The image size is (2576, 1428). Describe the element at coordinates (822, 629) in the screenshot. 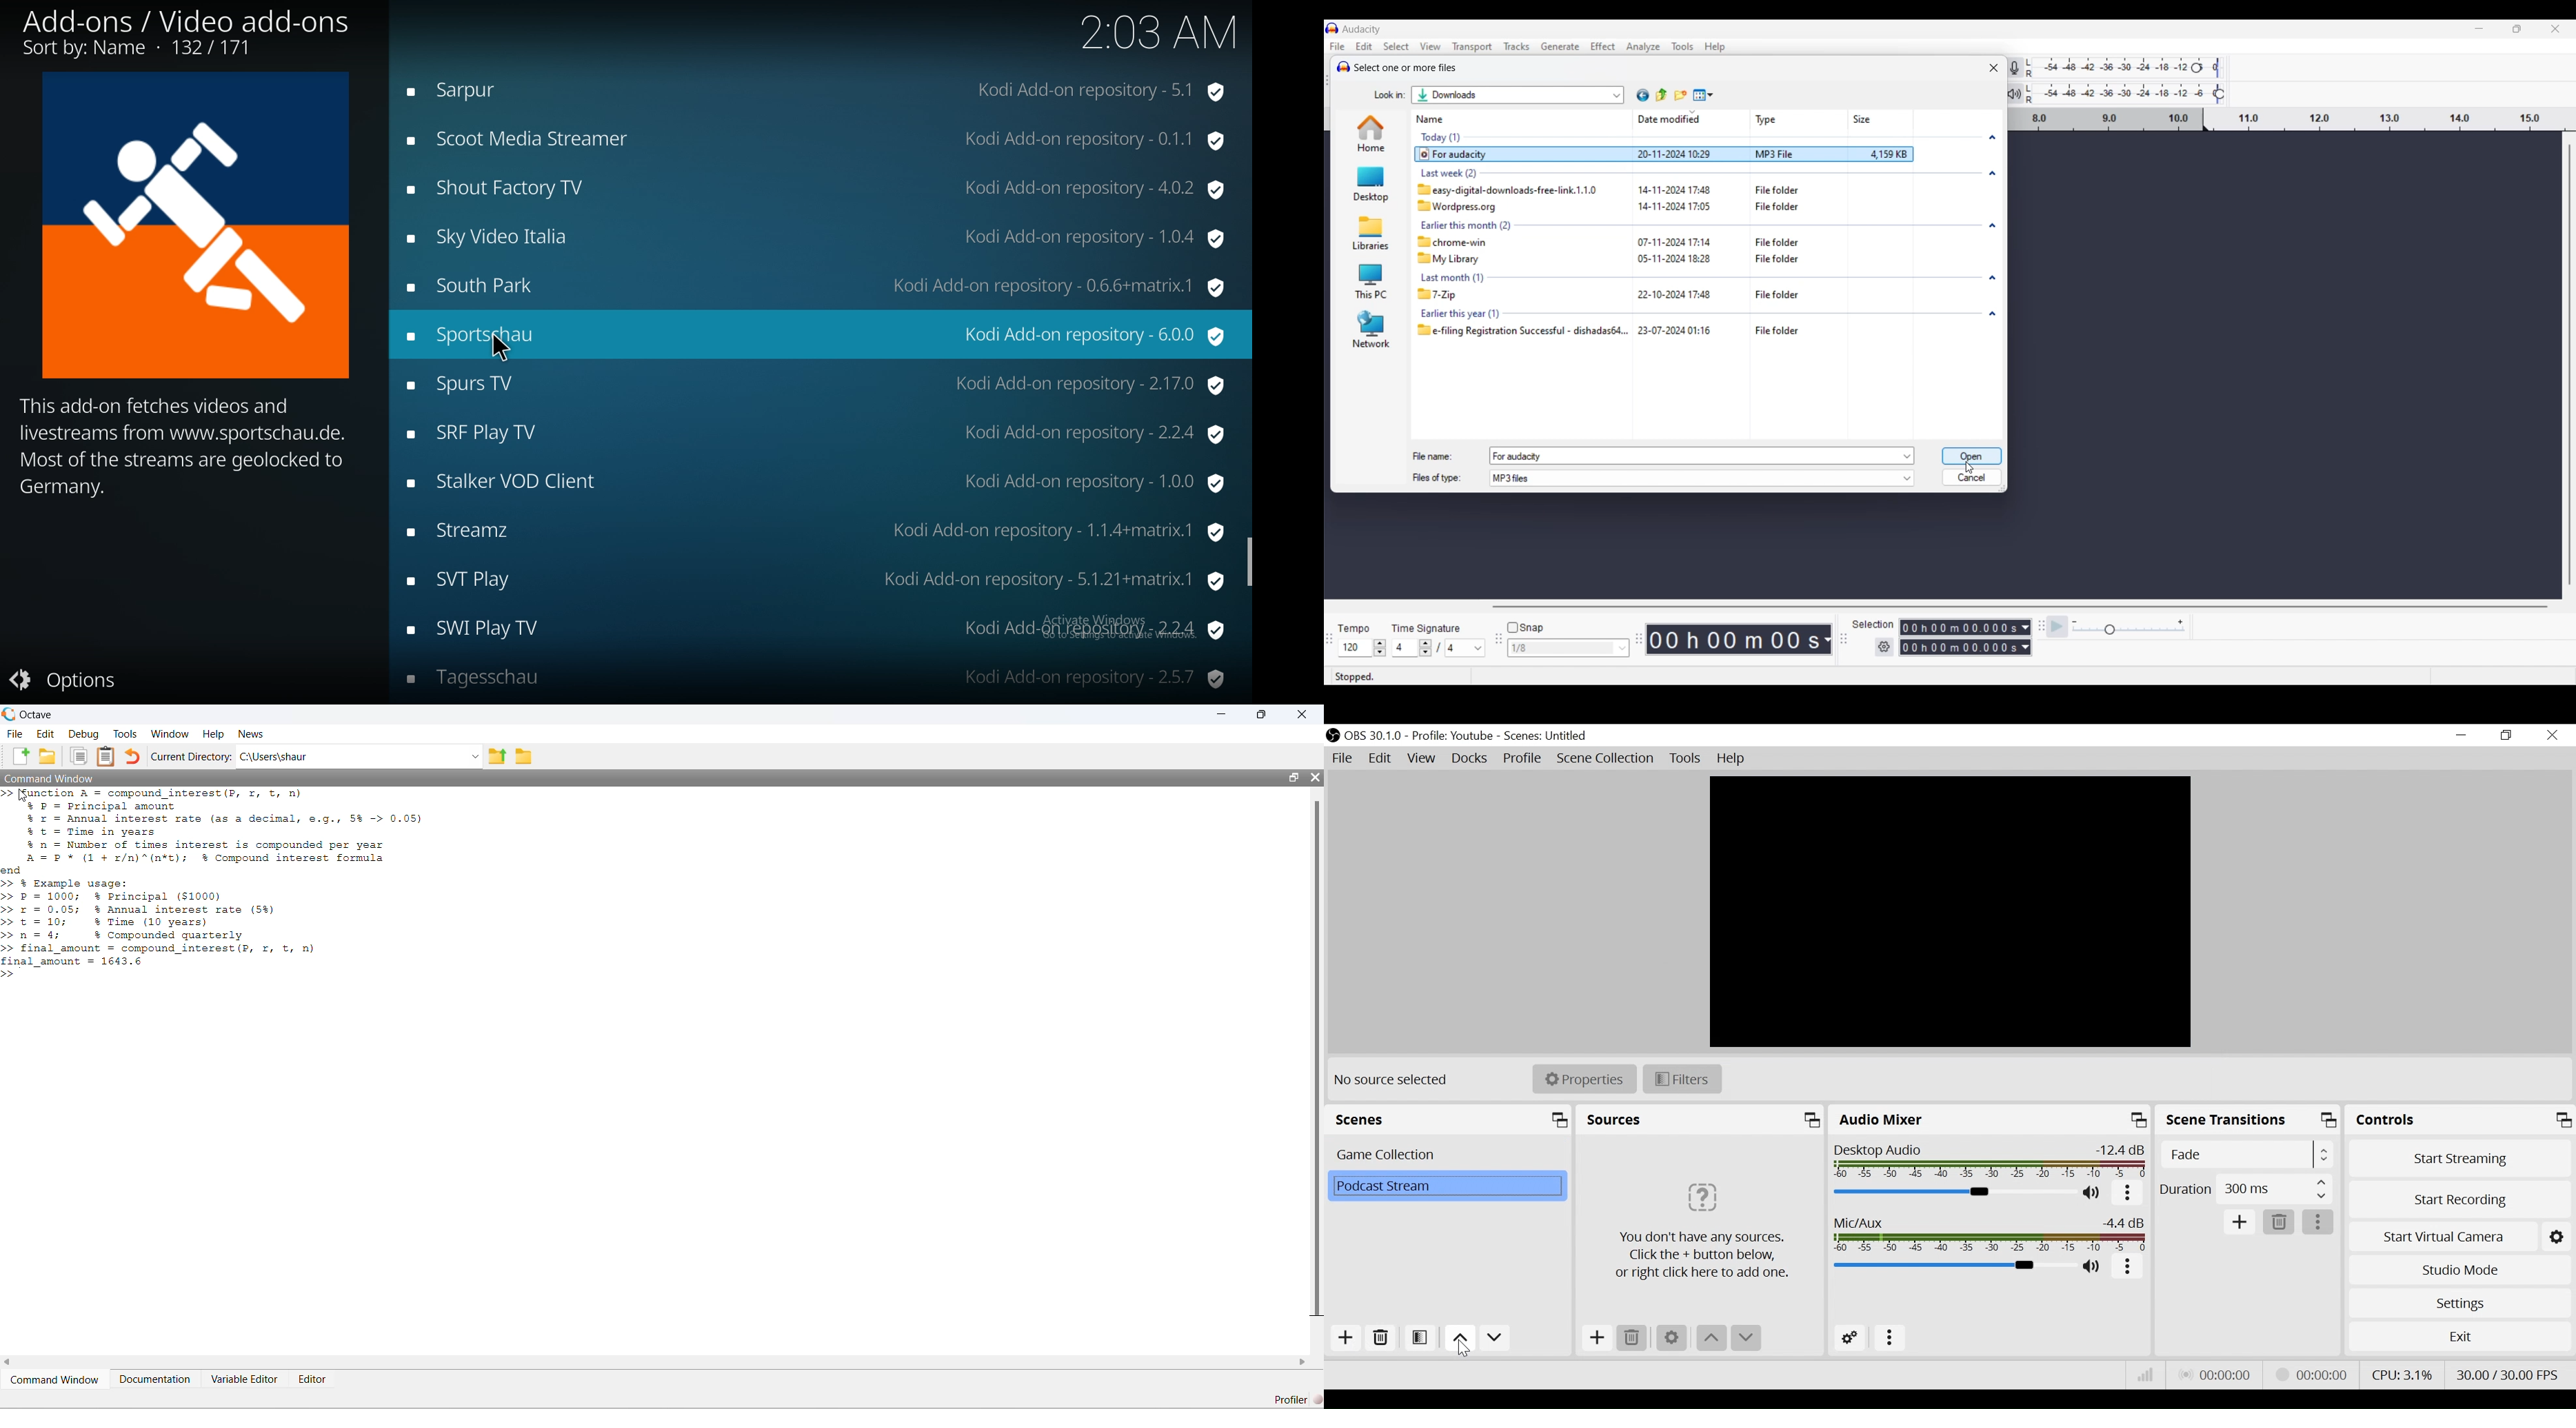

I see `swi play tv` at that location.